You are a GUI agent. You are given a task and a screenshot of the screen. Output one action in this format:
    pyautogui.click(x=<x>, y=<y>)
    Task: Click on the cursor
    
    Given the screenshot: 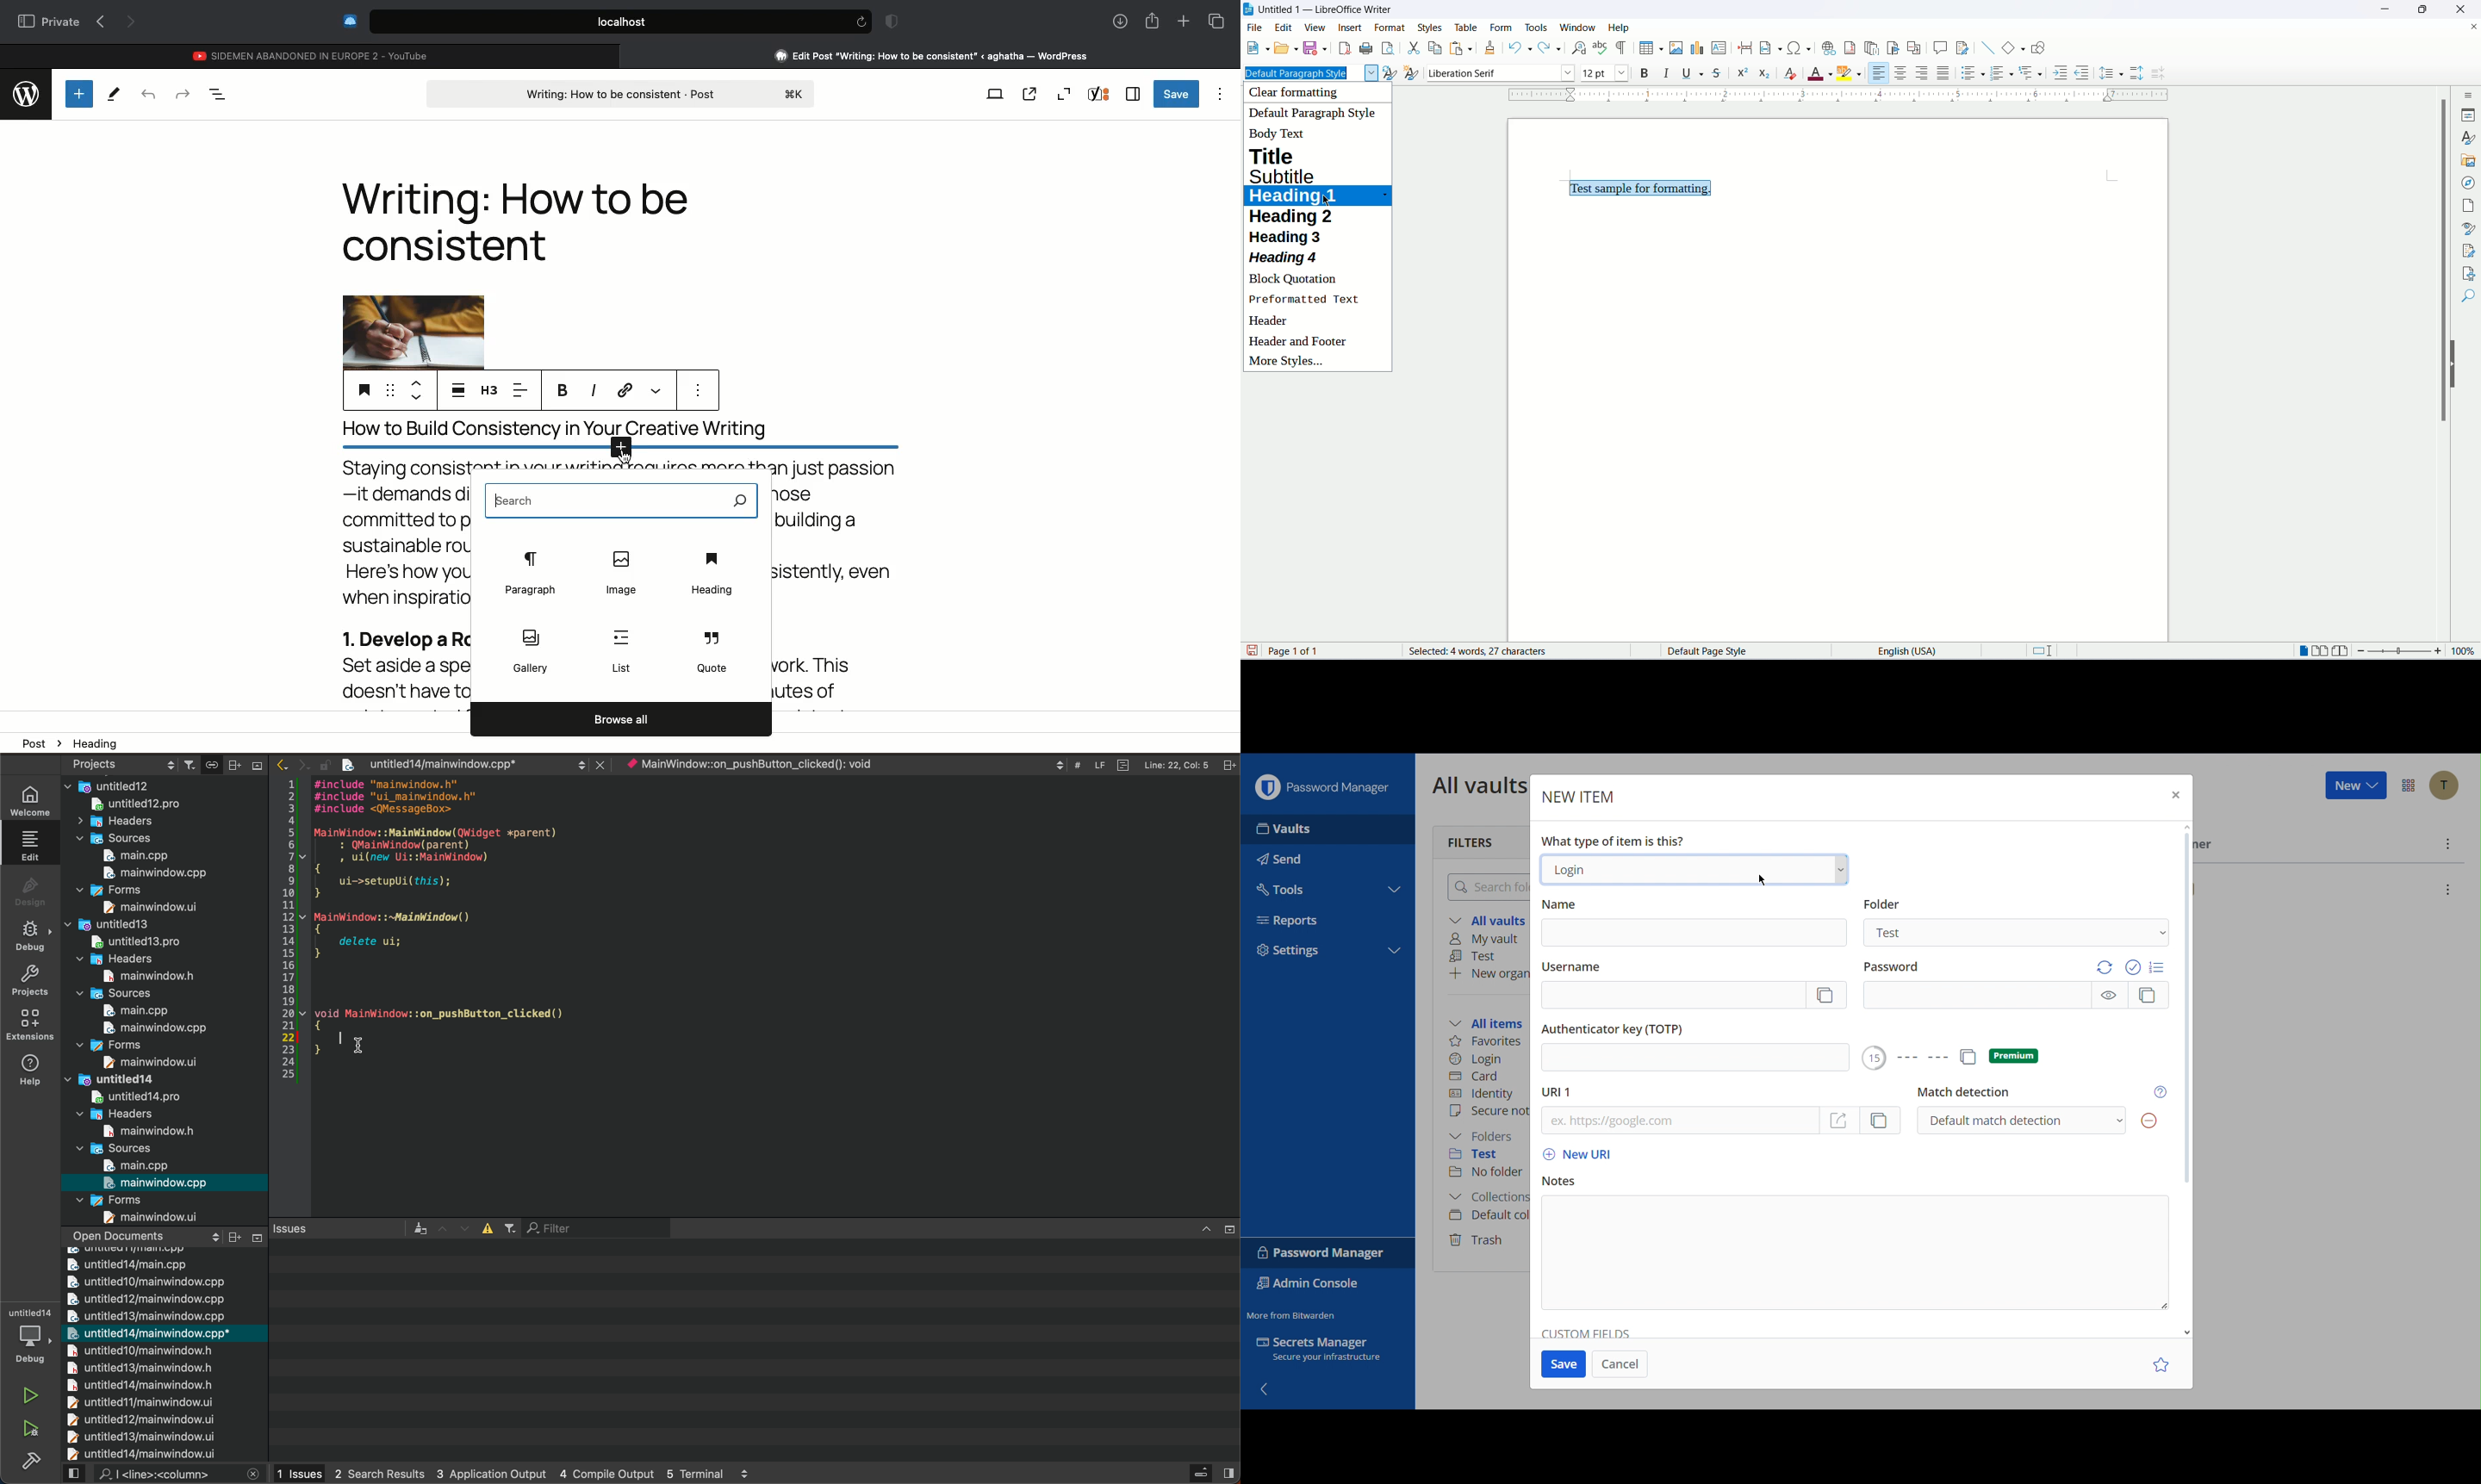 What is the action you would take?
    pyautogui.click(x=621, y=460)
    